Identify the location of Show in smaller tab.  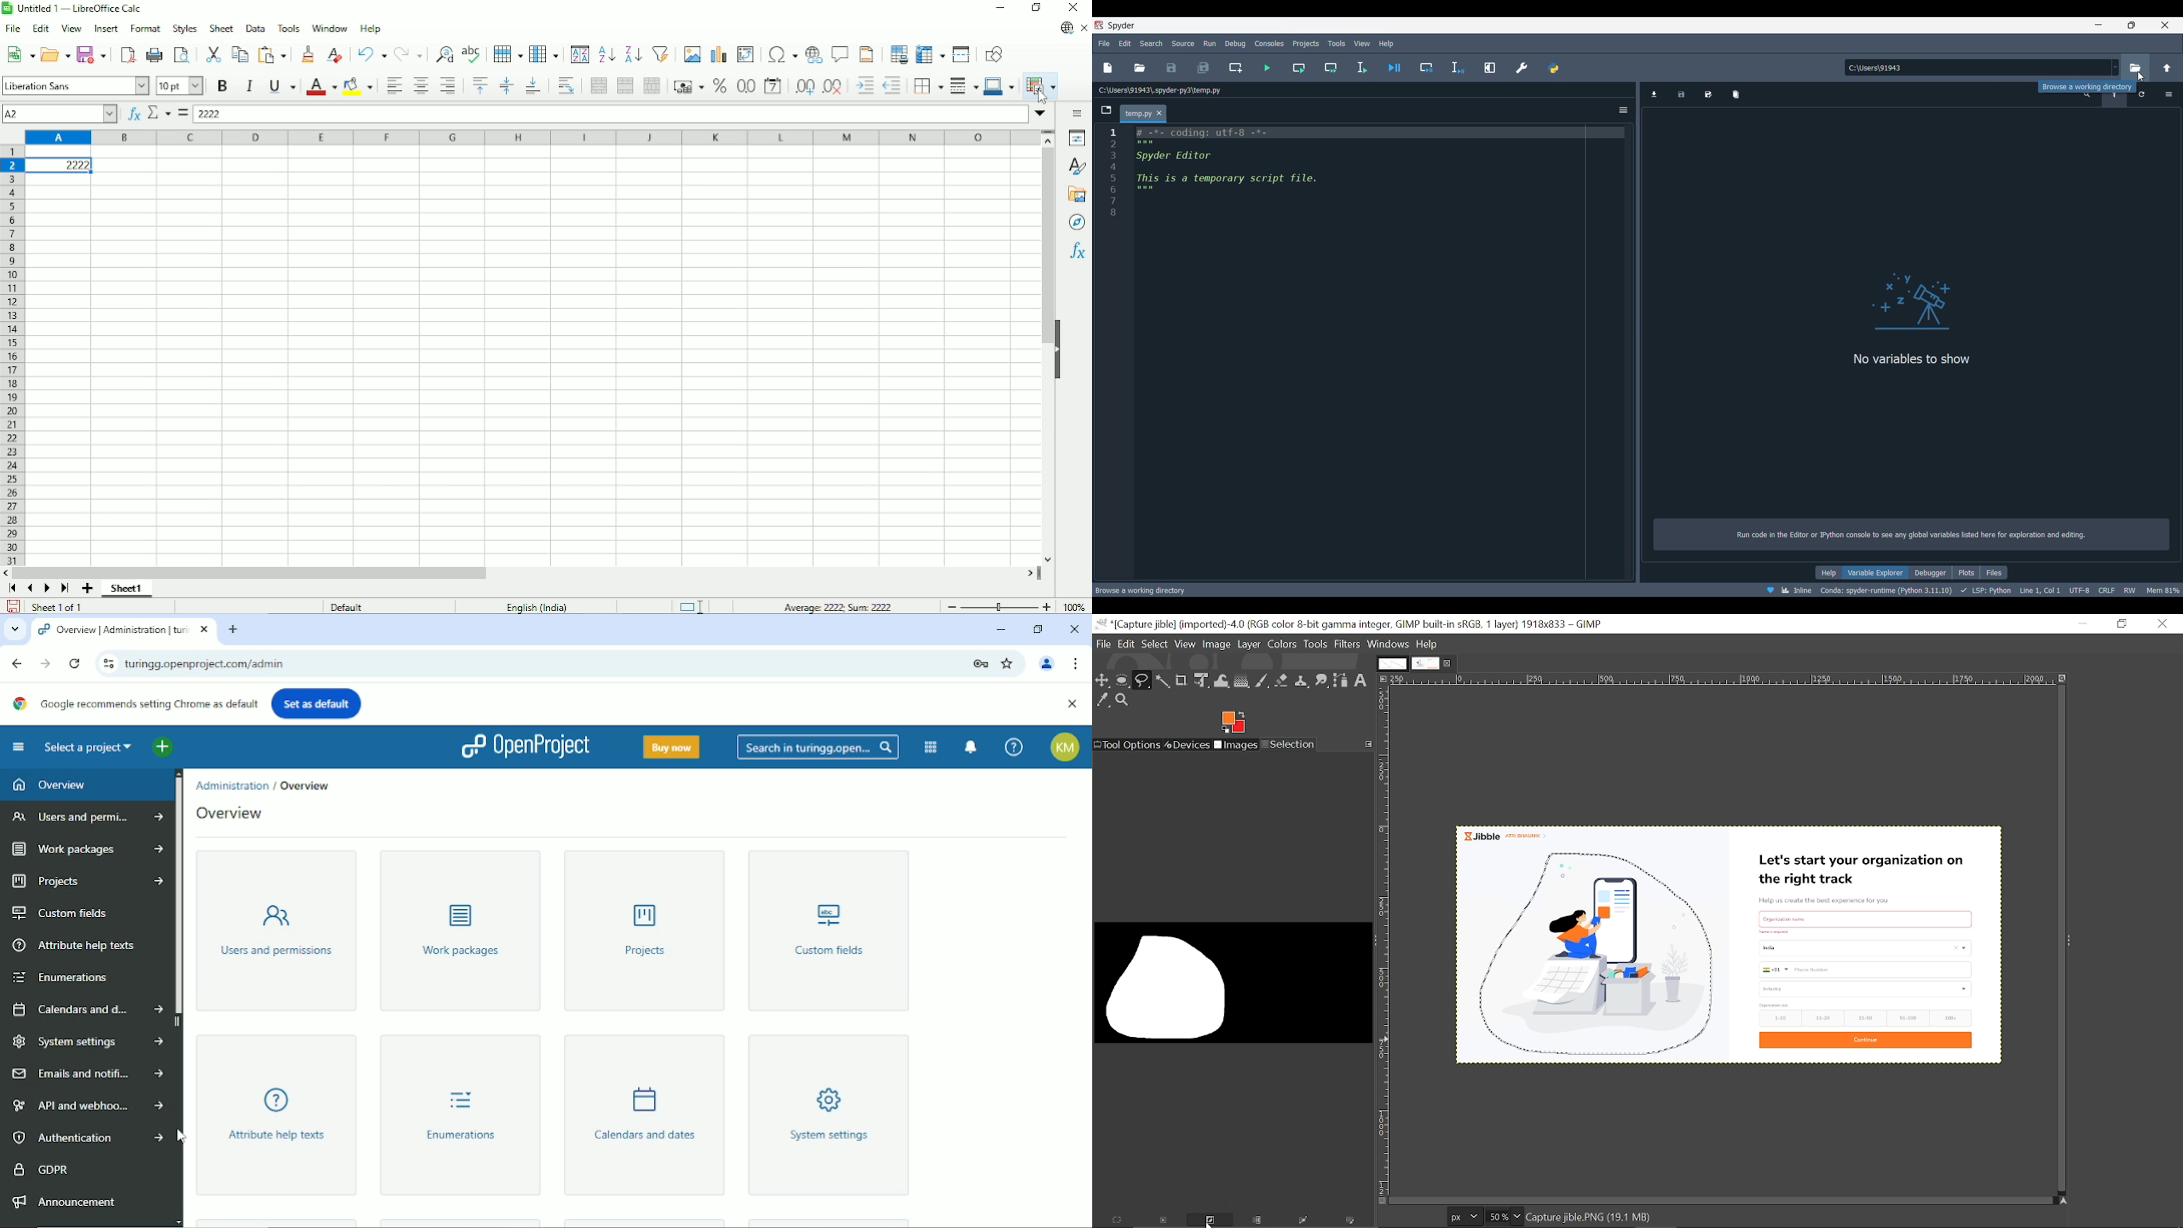
(2132, 25).